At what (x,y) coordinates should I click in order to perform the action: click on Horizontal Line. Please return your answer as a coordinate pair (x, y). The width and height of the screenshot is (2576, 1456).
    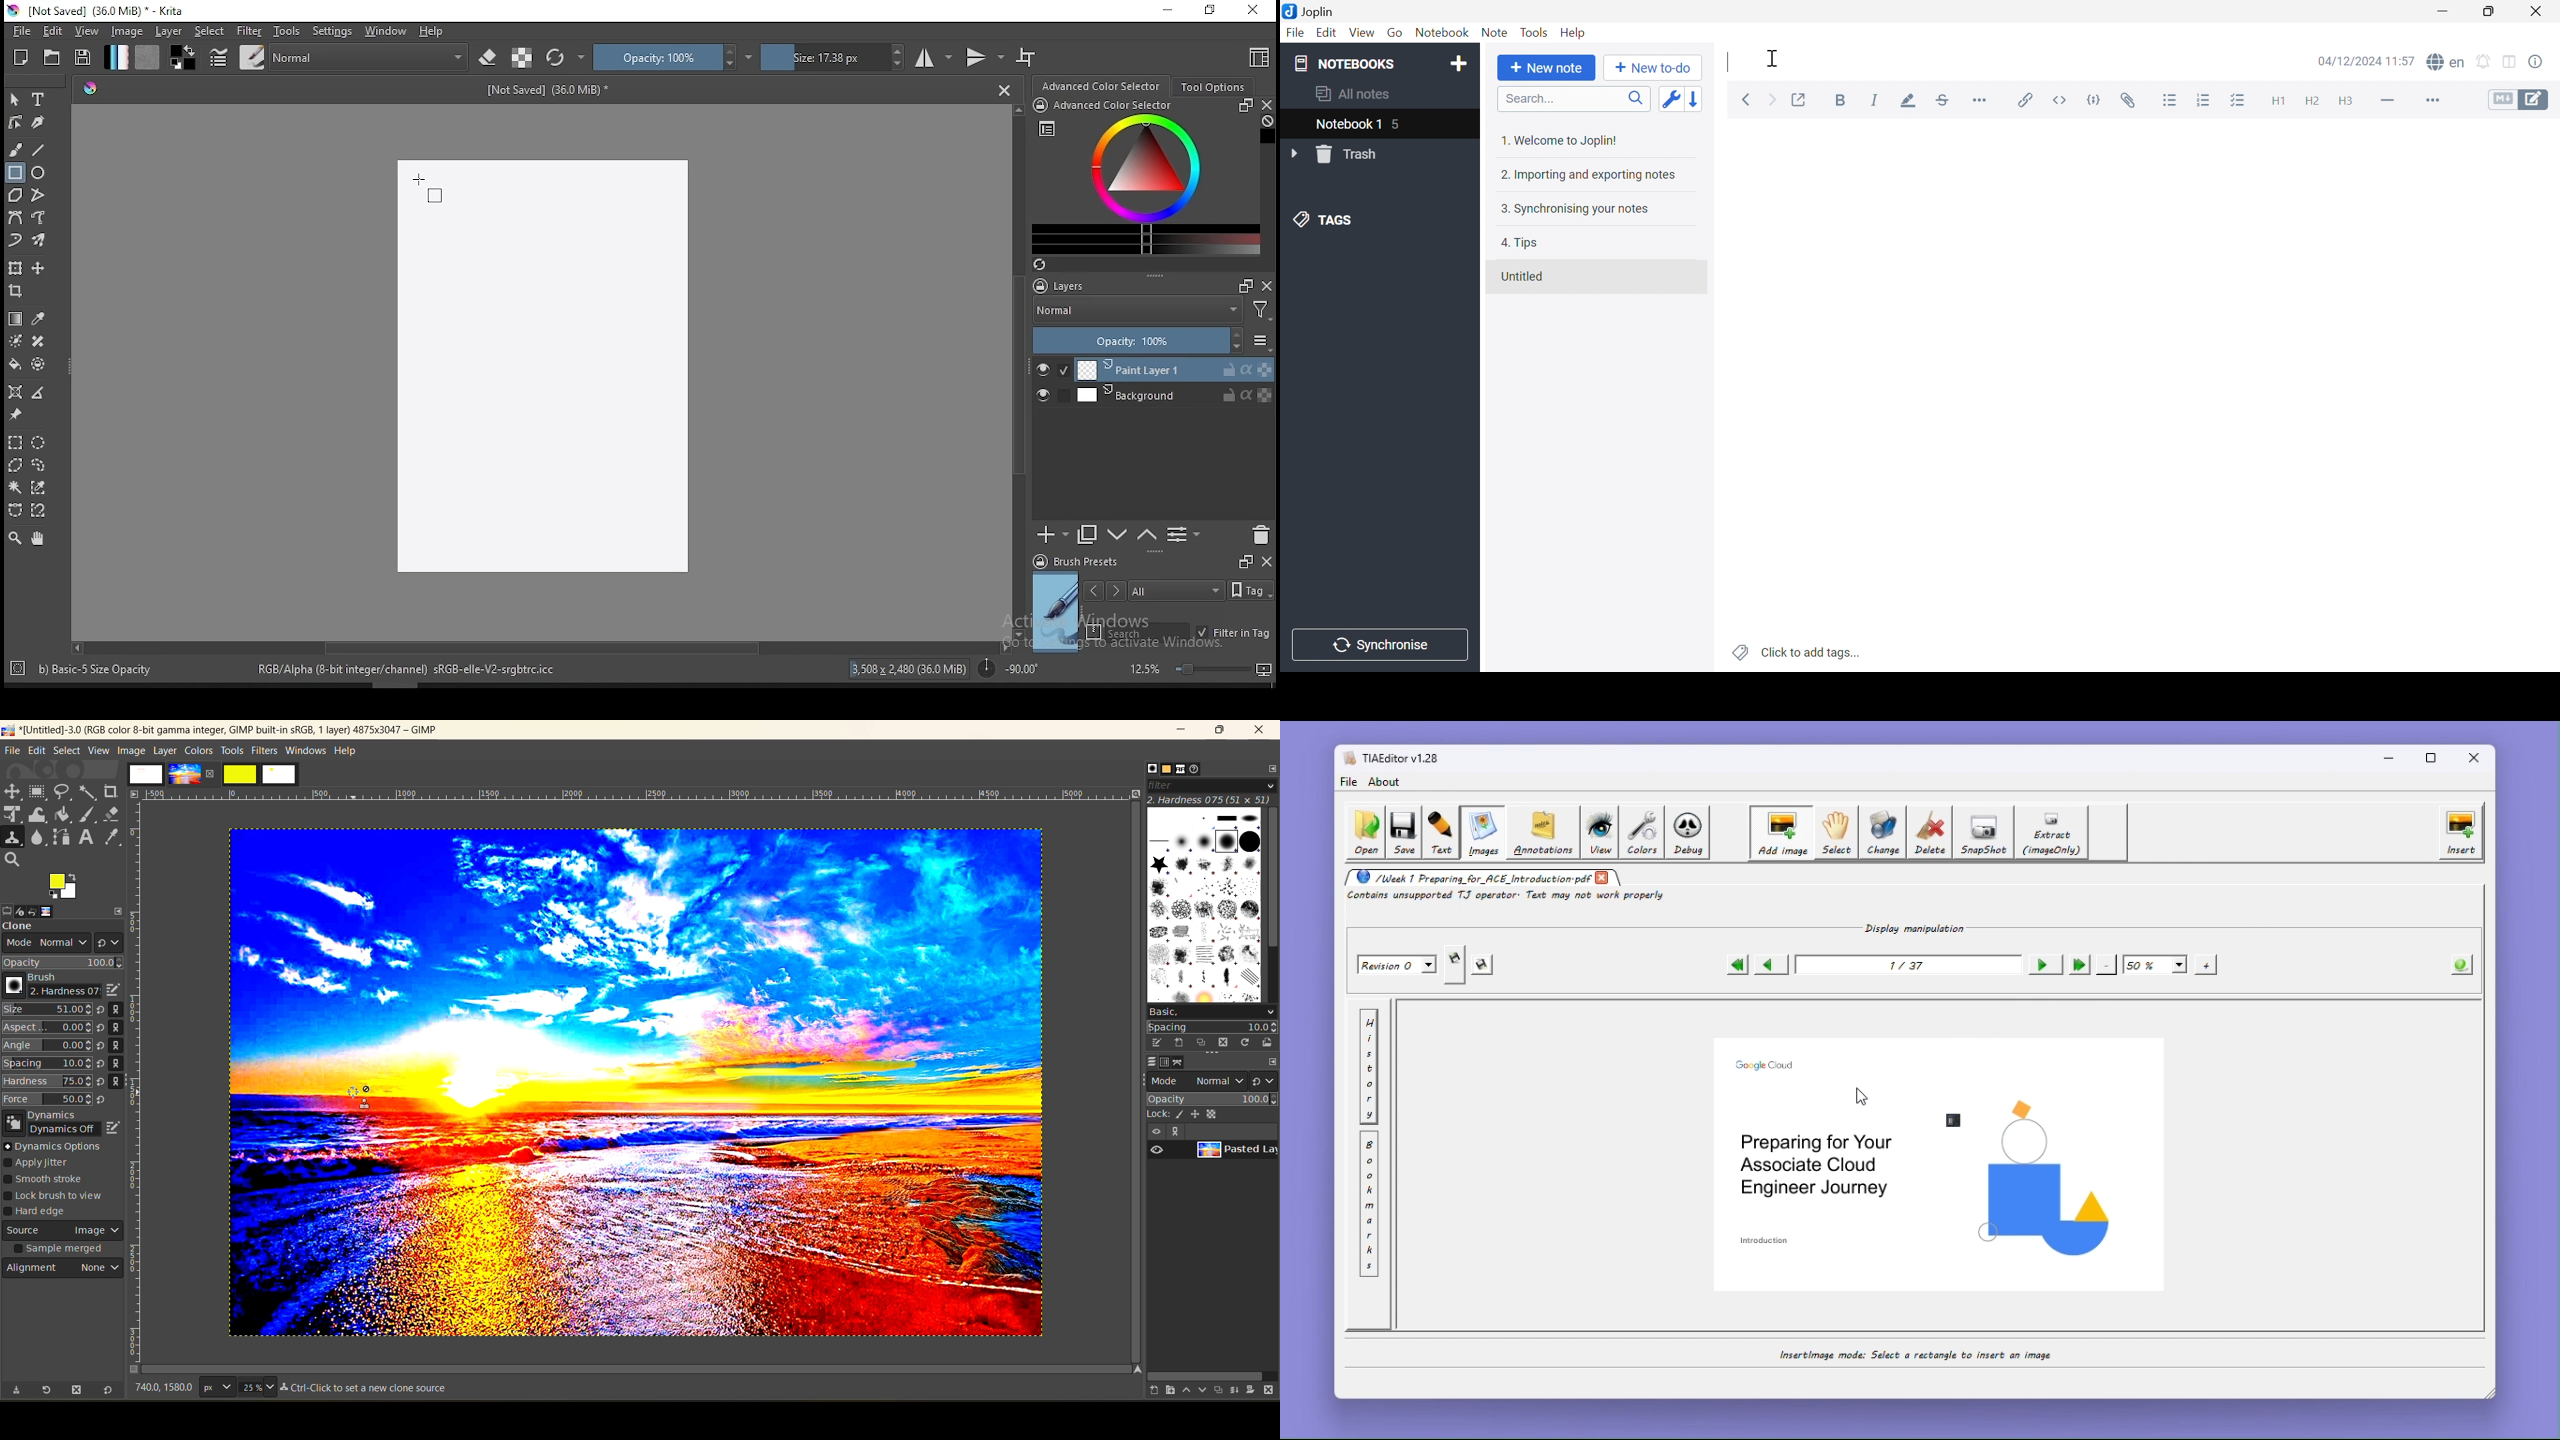
    Looking at the image, I should click on (2387, 101).